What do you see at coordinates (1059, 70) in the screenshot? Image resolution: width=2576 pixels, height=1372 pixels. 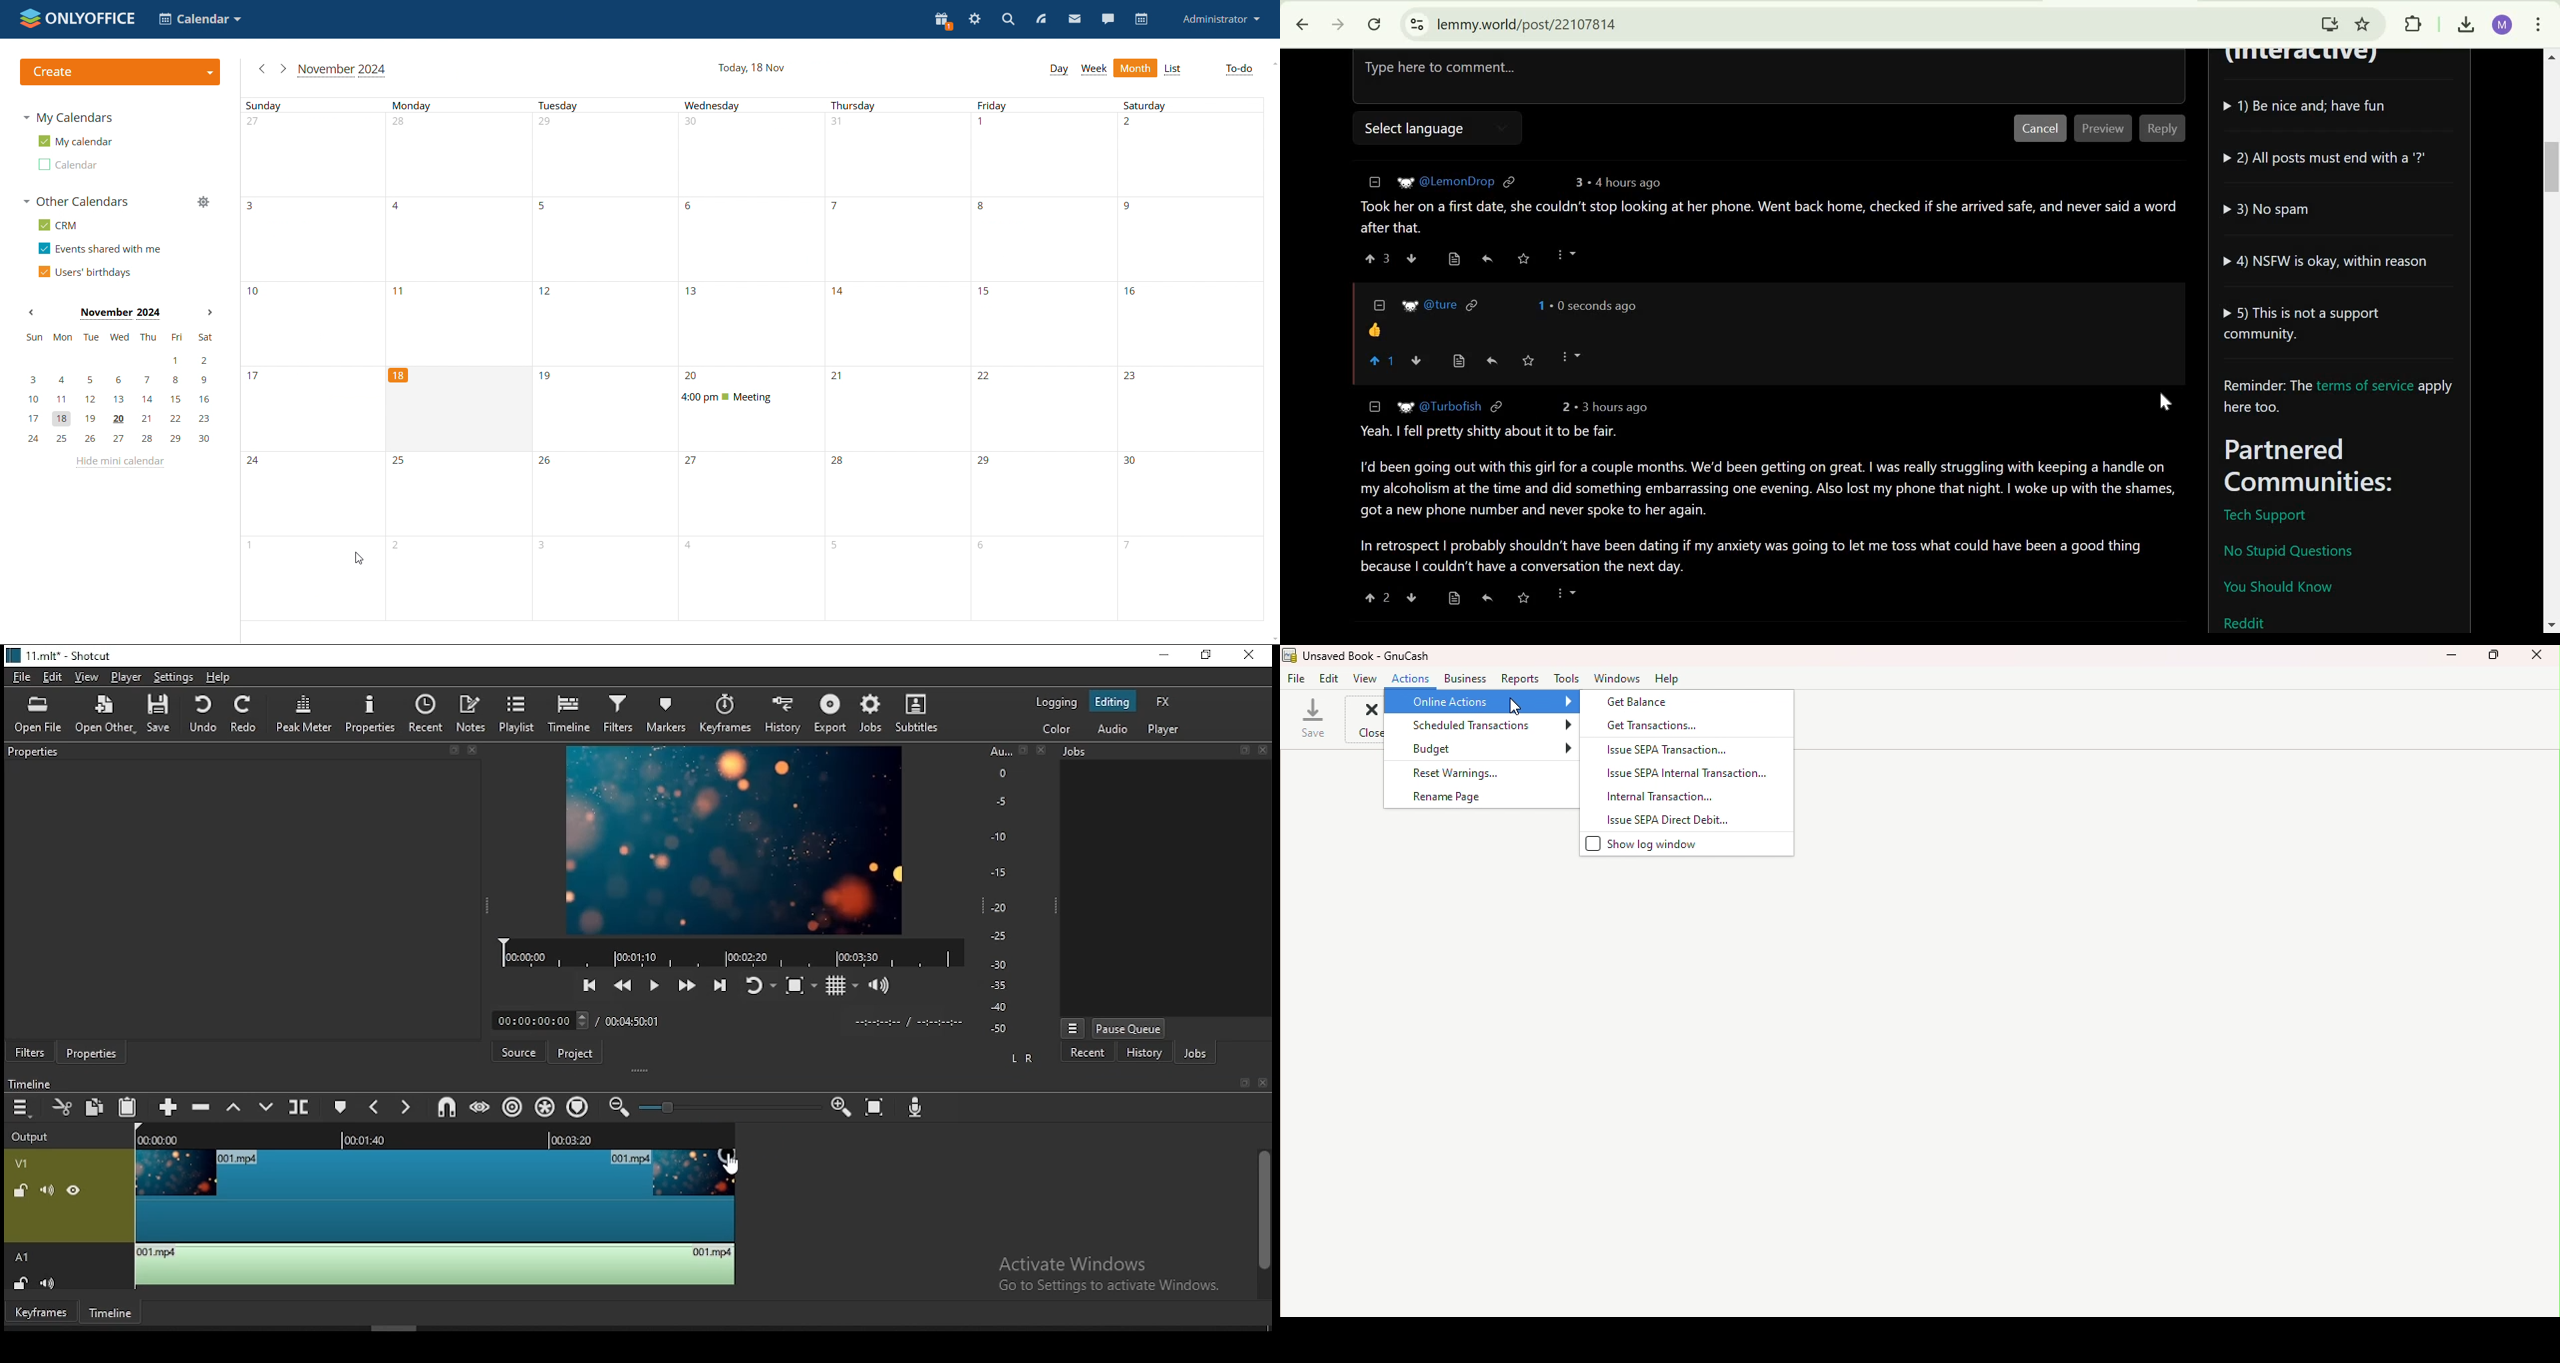 I see `day week` at bounding box center [1059, 70].